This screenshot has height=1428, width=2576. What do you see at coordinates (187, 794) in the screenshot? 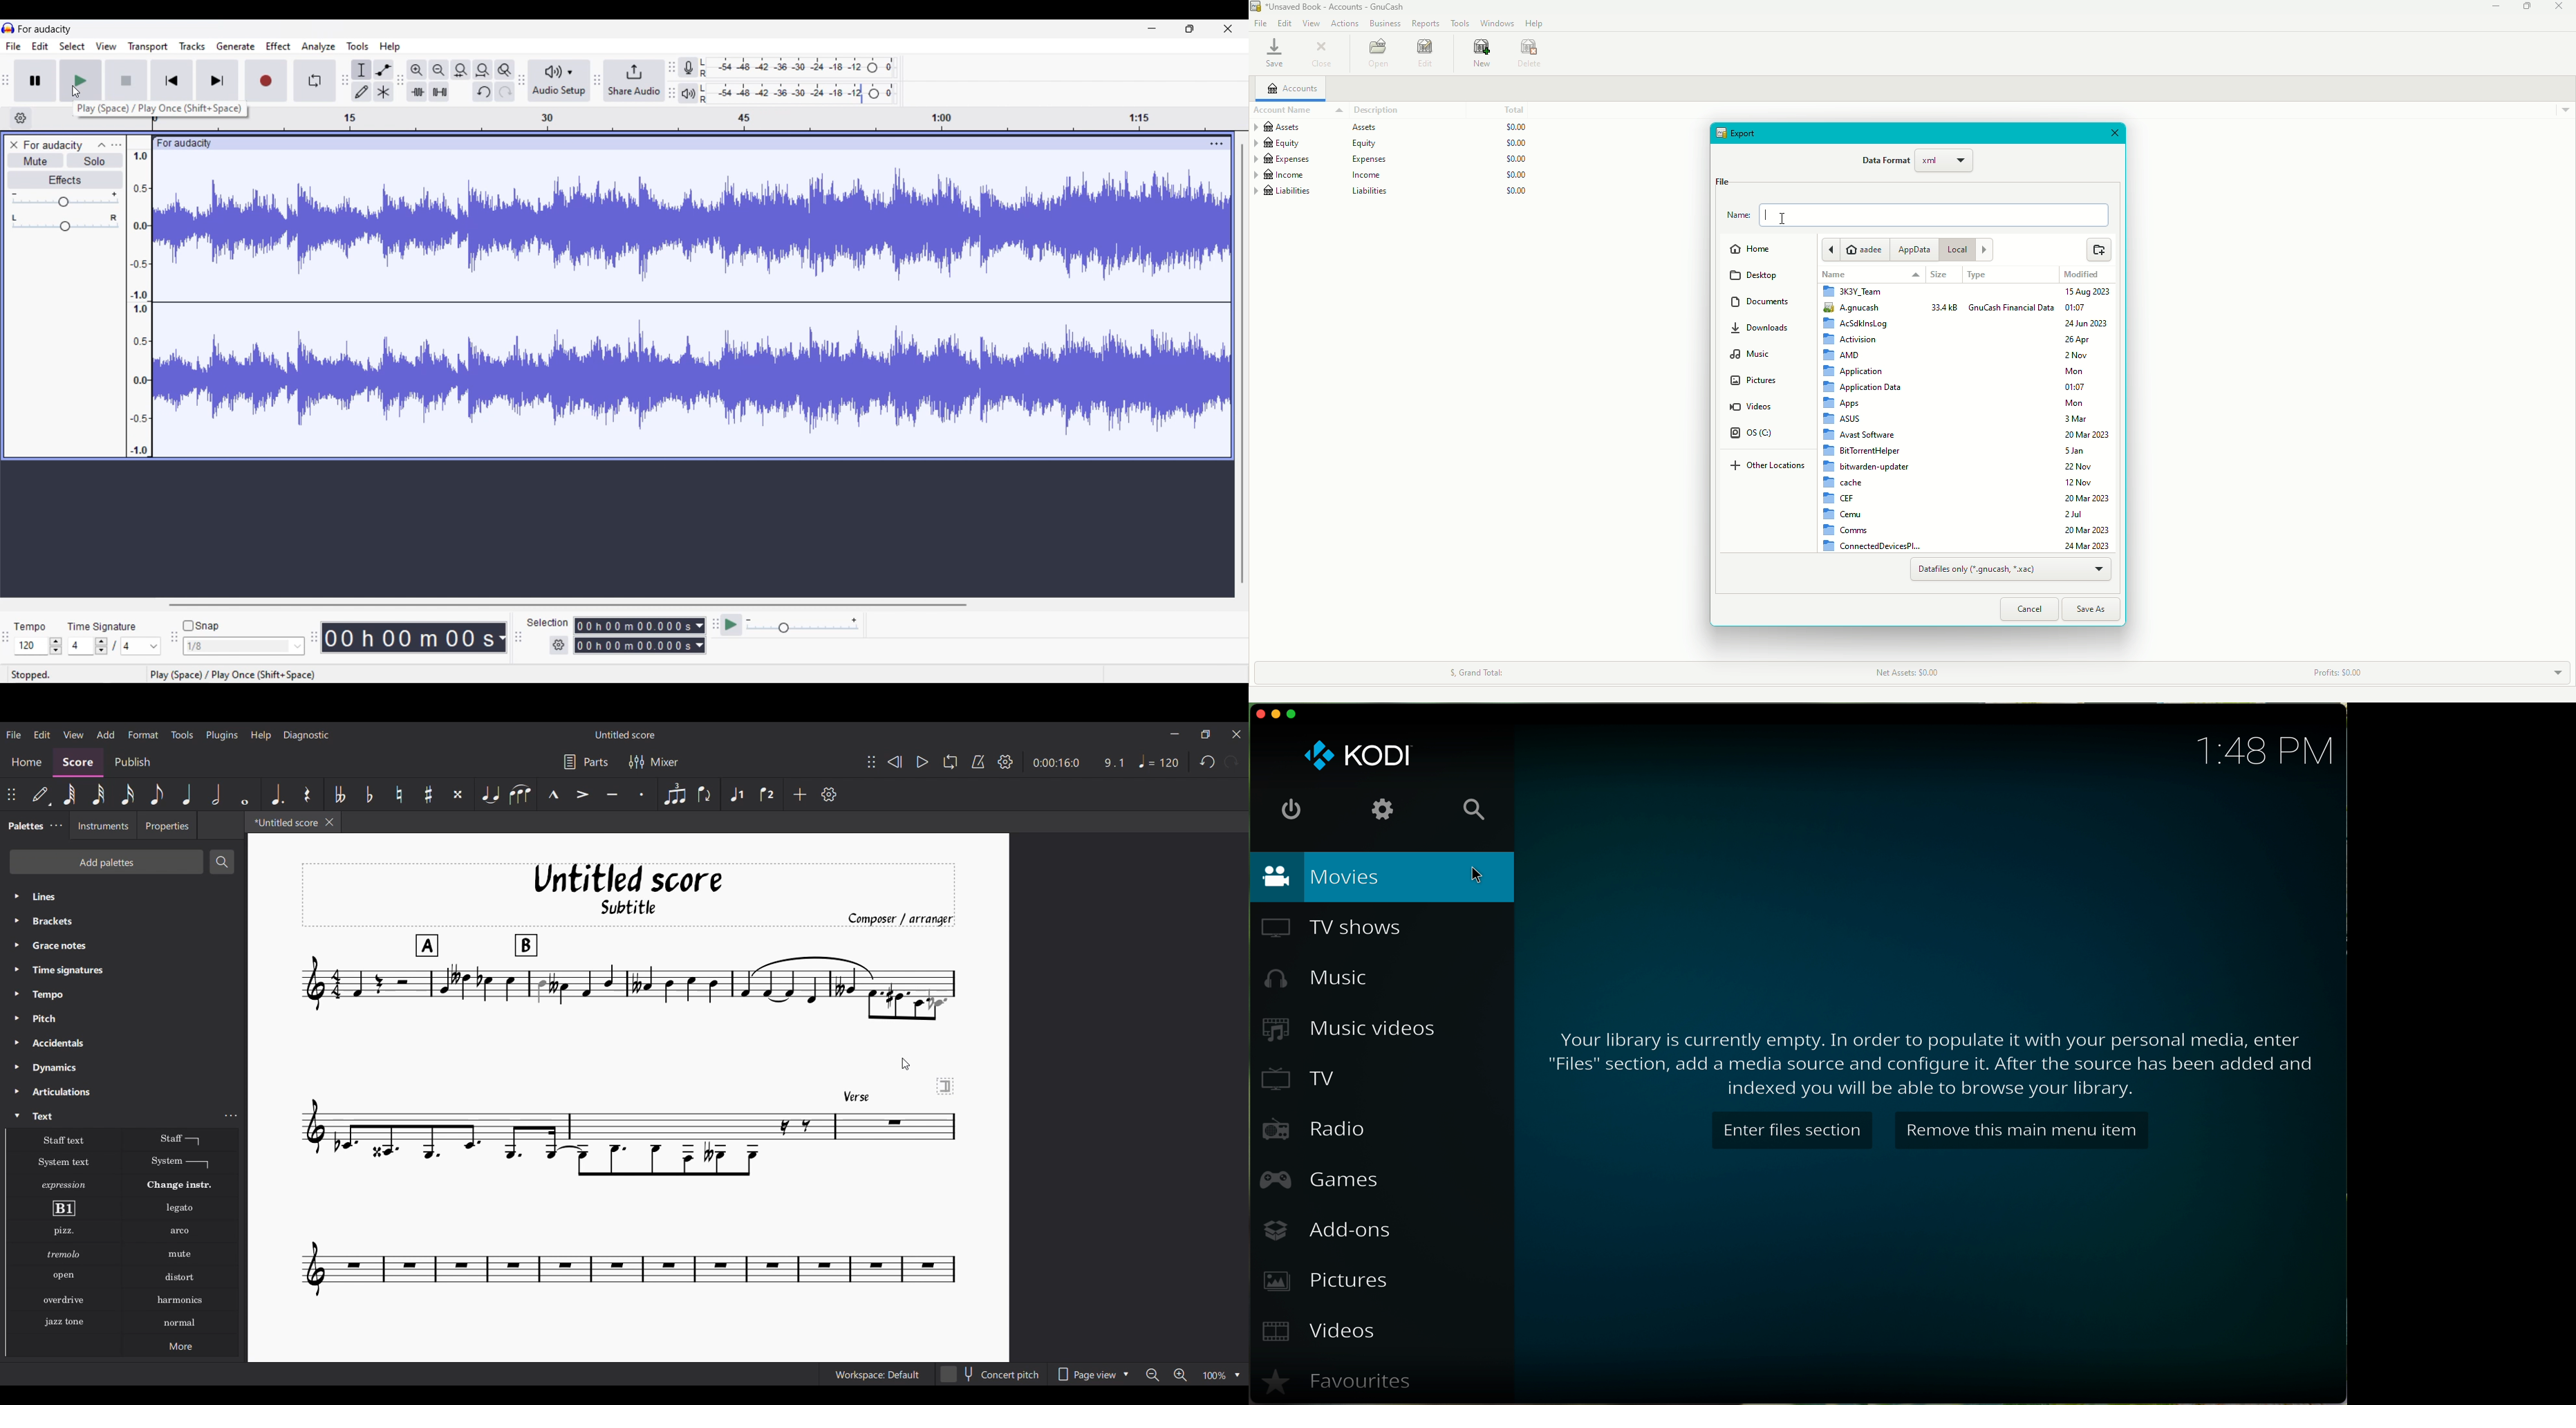
I see `Quarter note` at bounding box center [187, 794].